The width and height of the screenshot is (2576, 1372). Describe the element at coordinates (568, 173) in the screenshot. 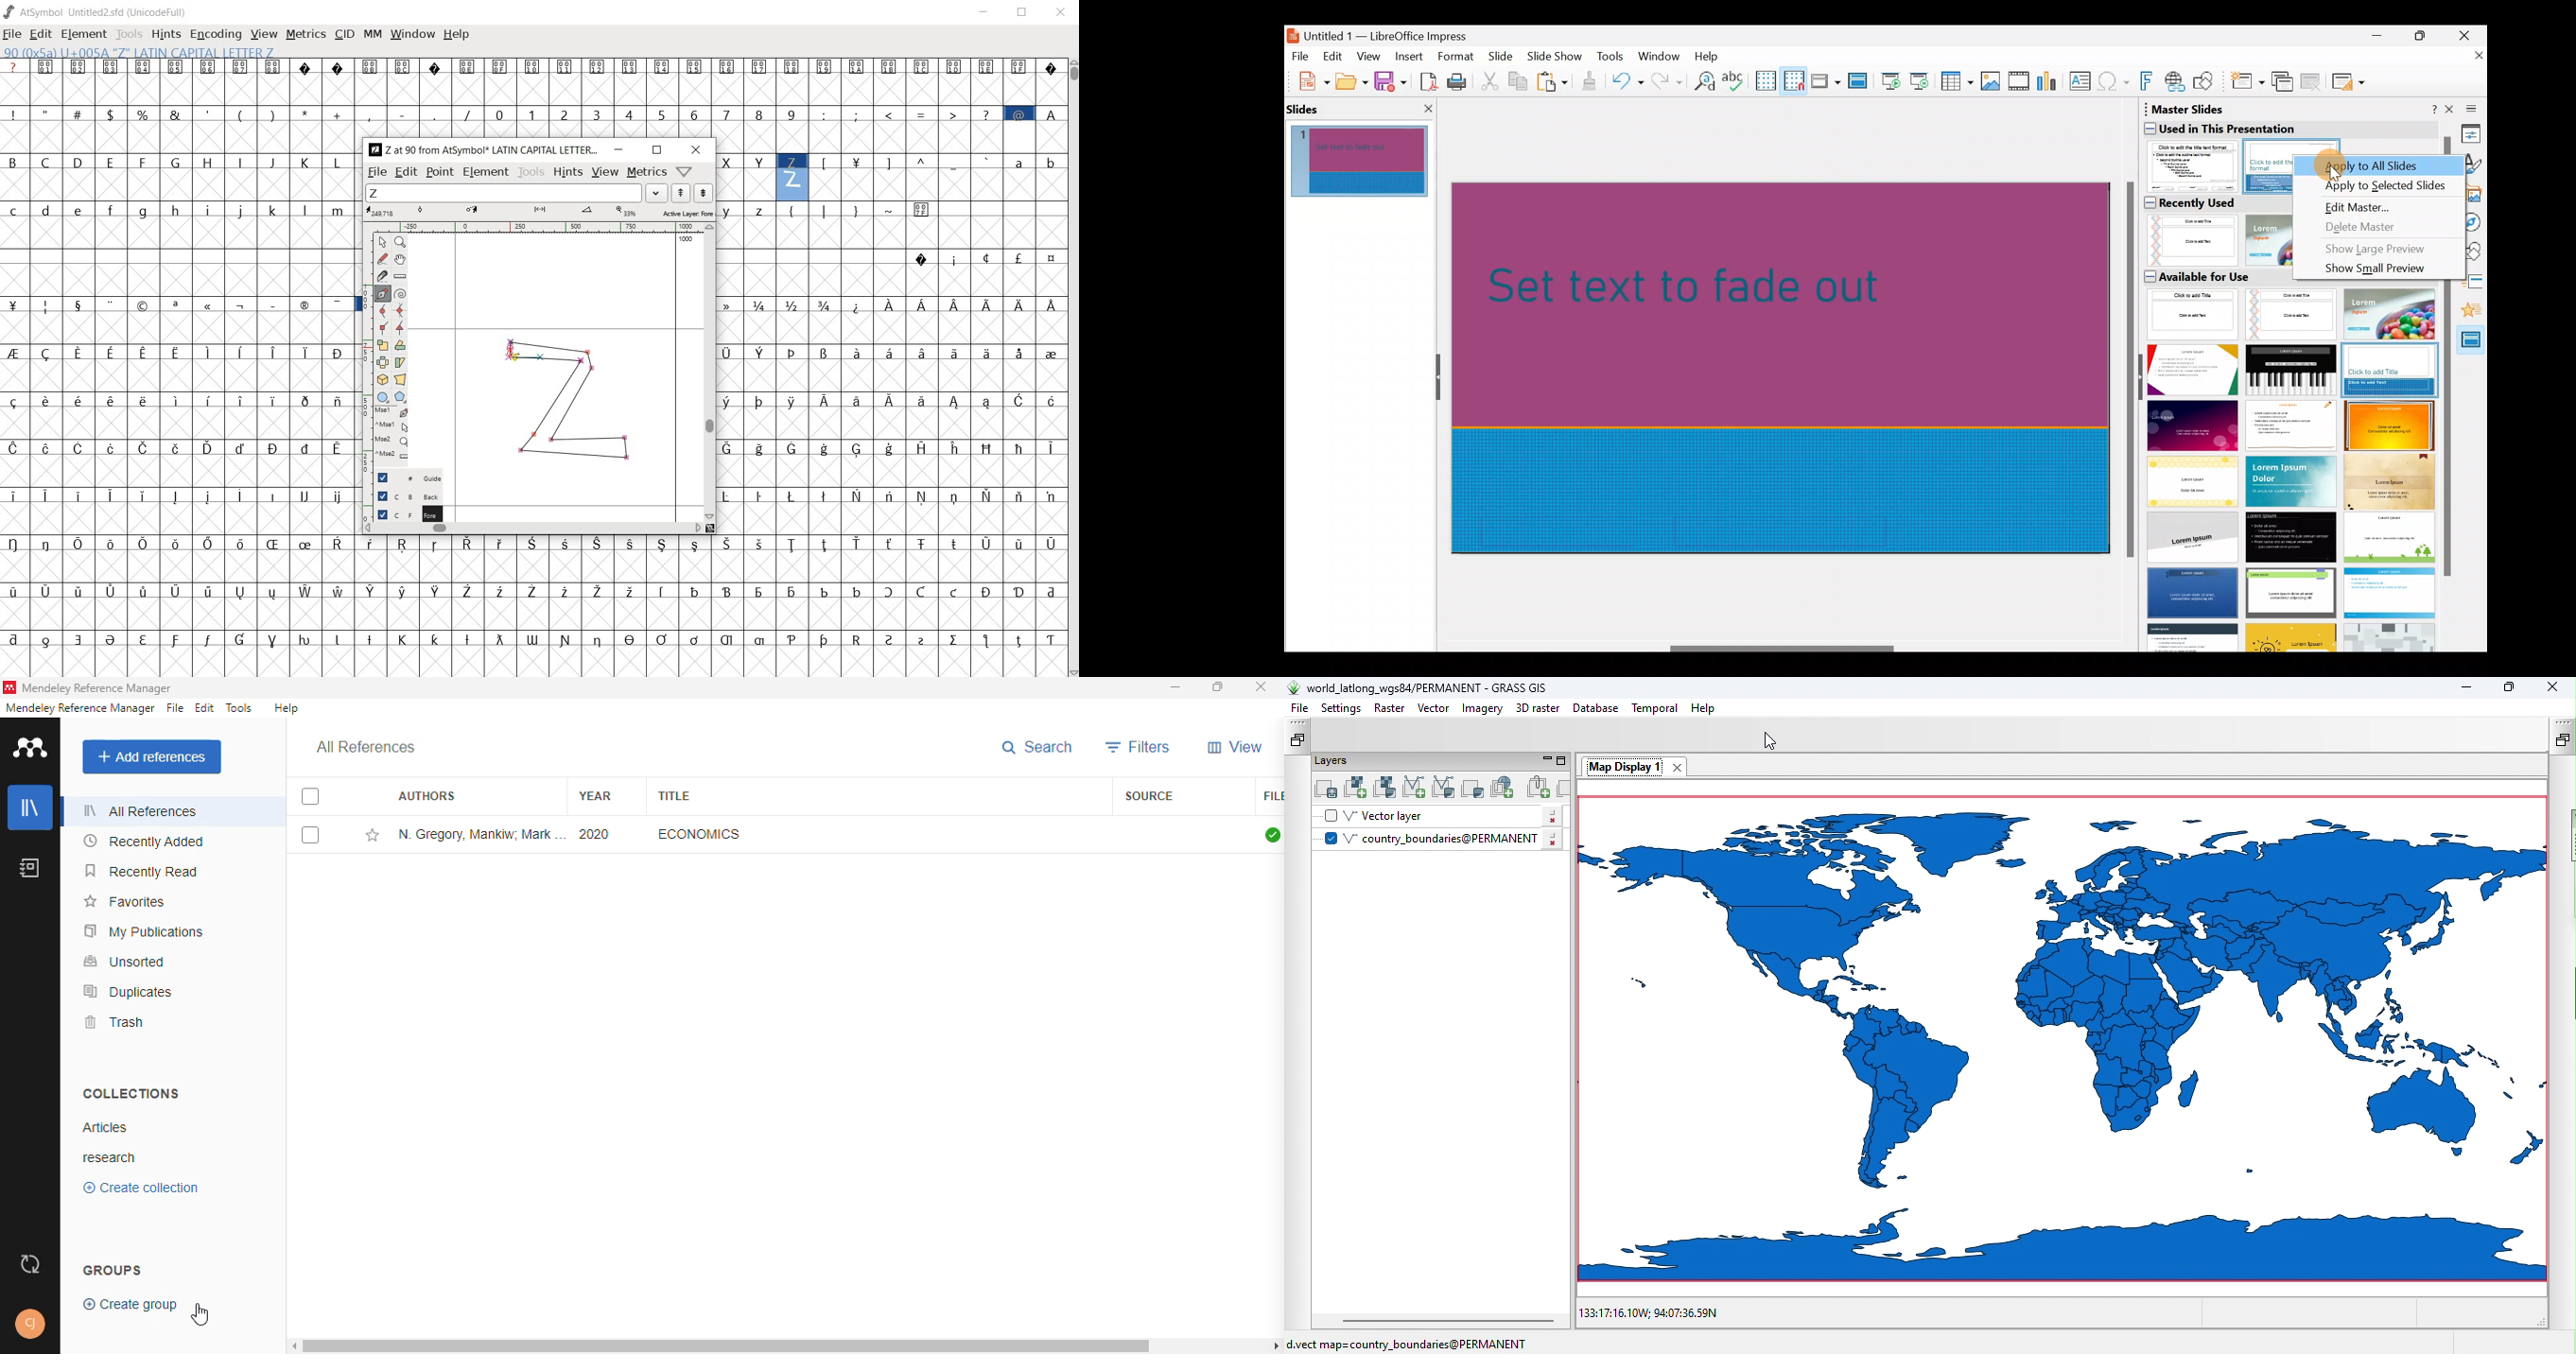

I see `hints` at that location.